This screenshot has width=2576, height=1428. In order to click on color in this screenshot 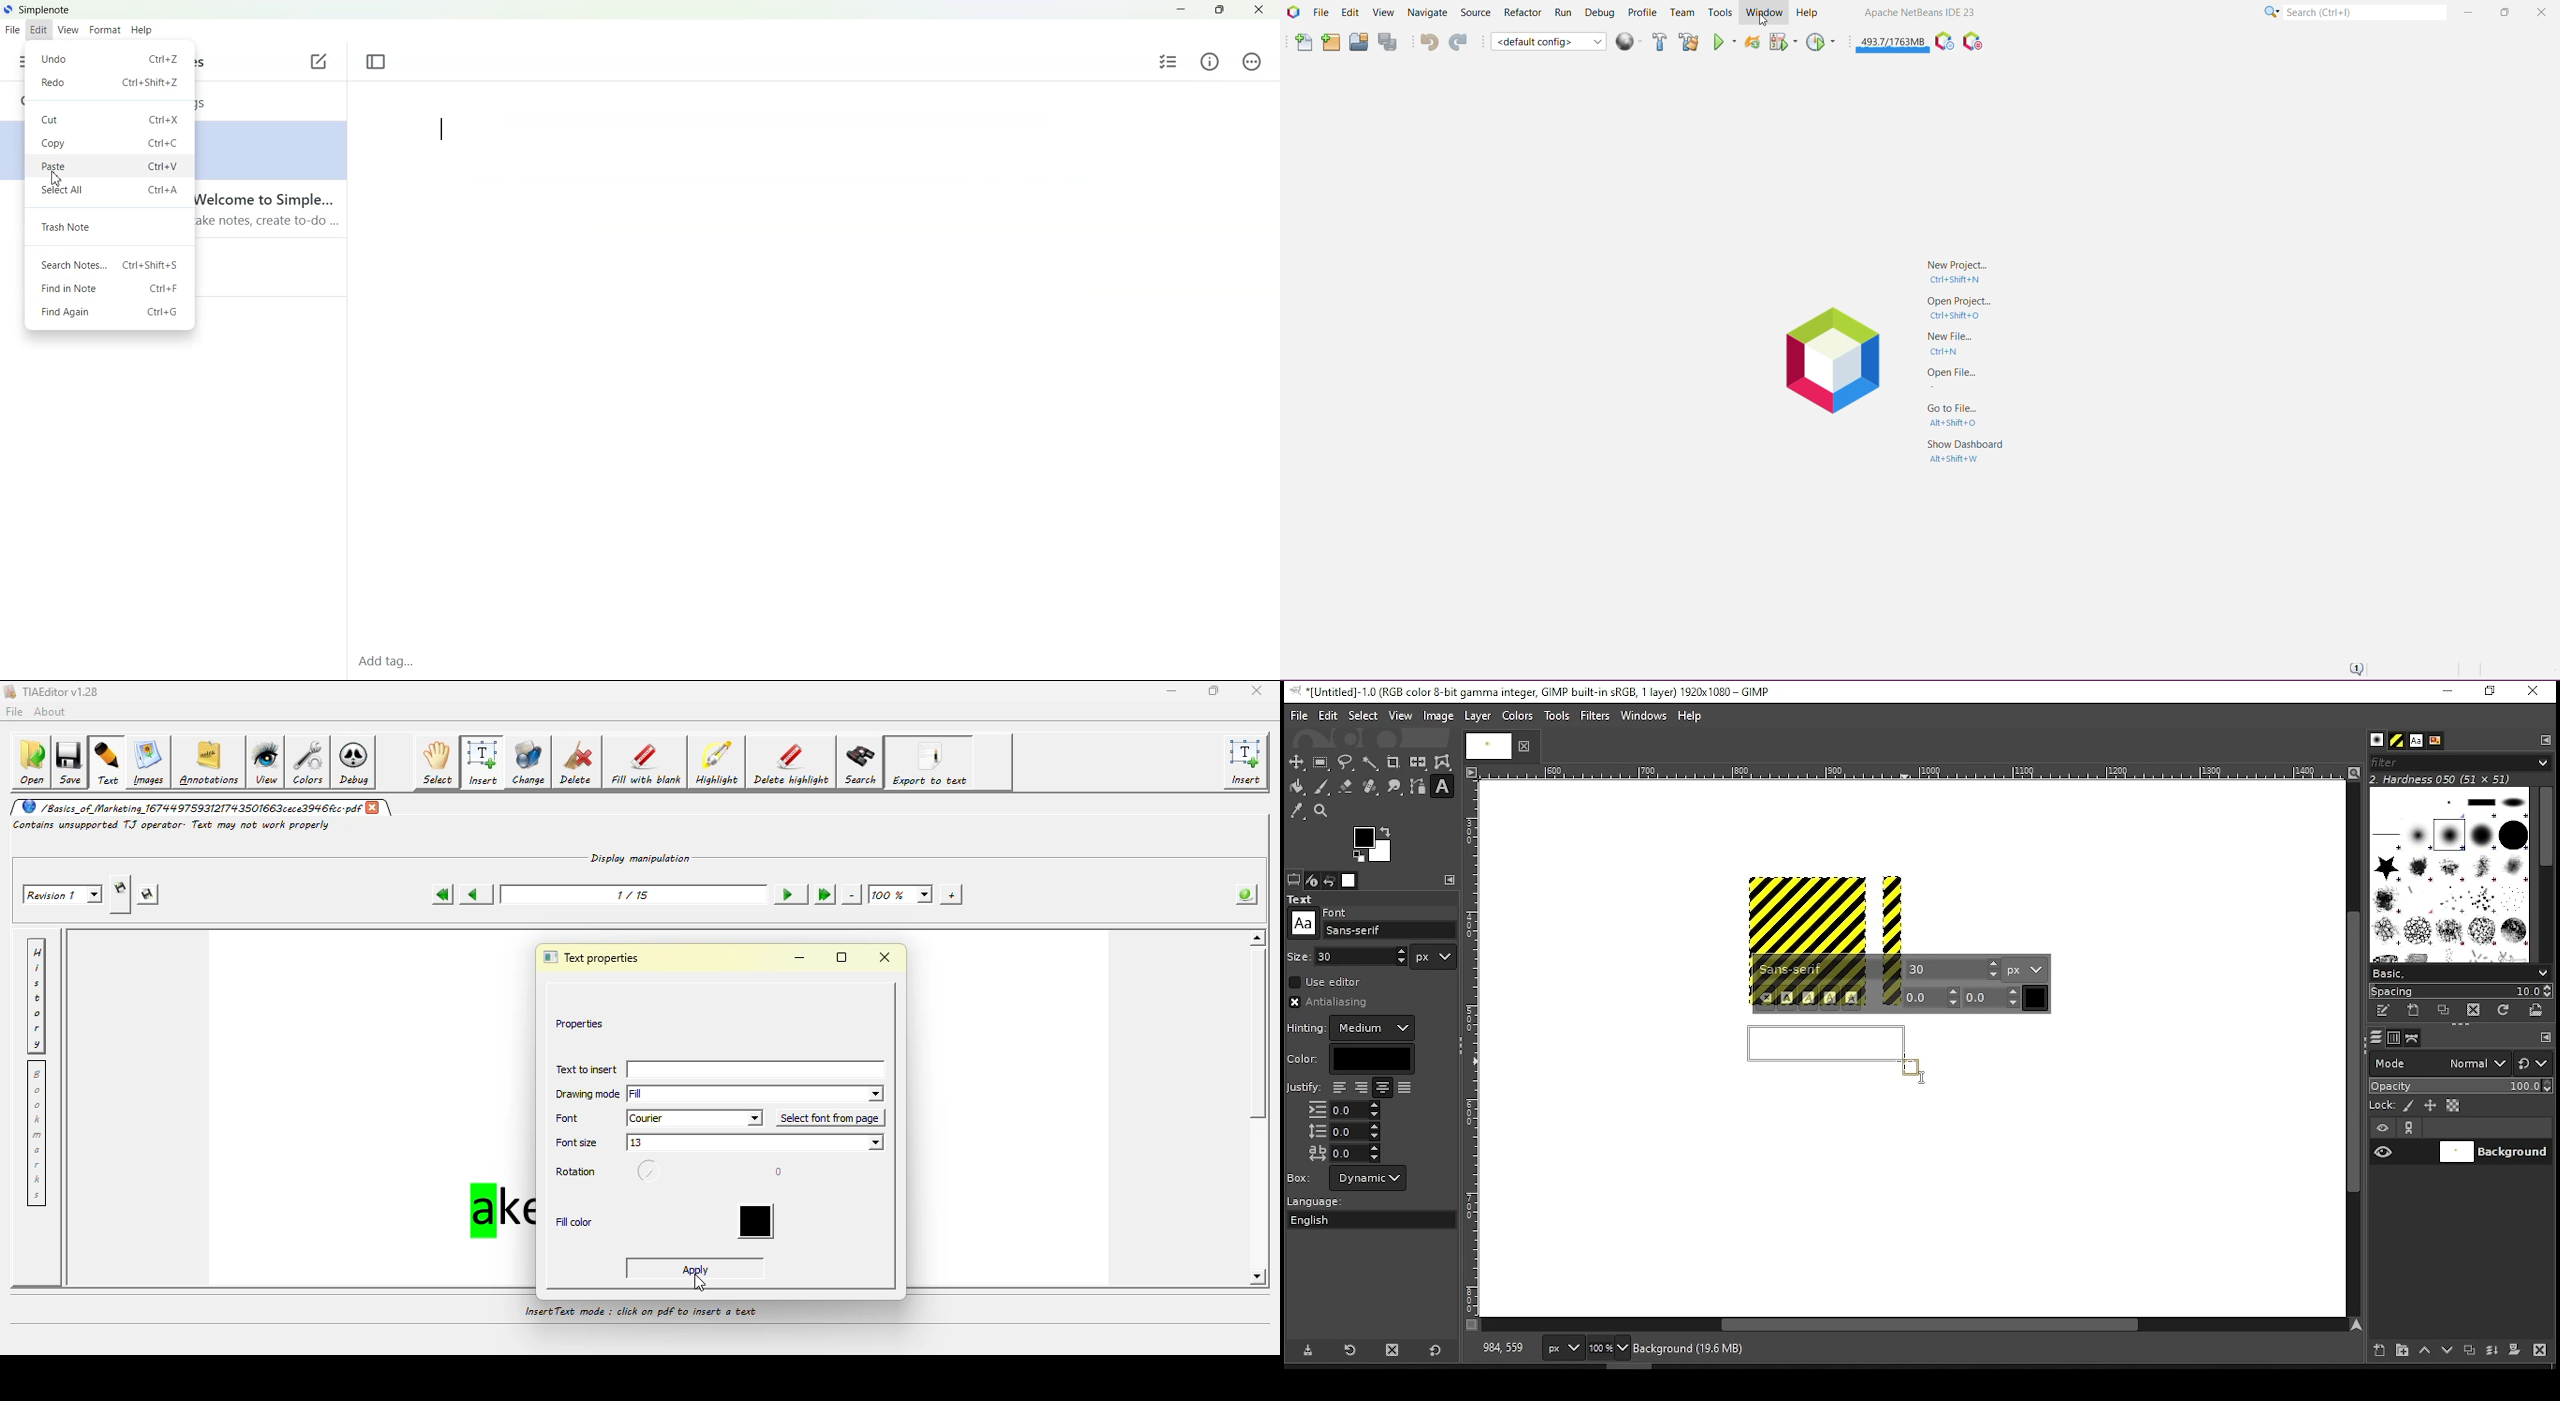, I will do `click(1350, 1059)`.